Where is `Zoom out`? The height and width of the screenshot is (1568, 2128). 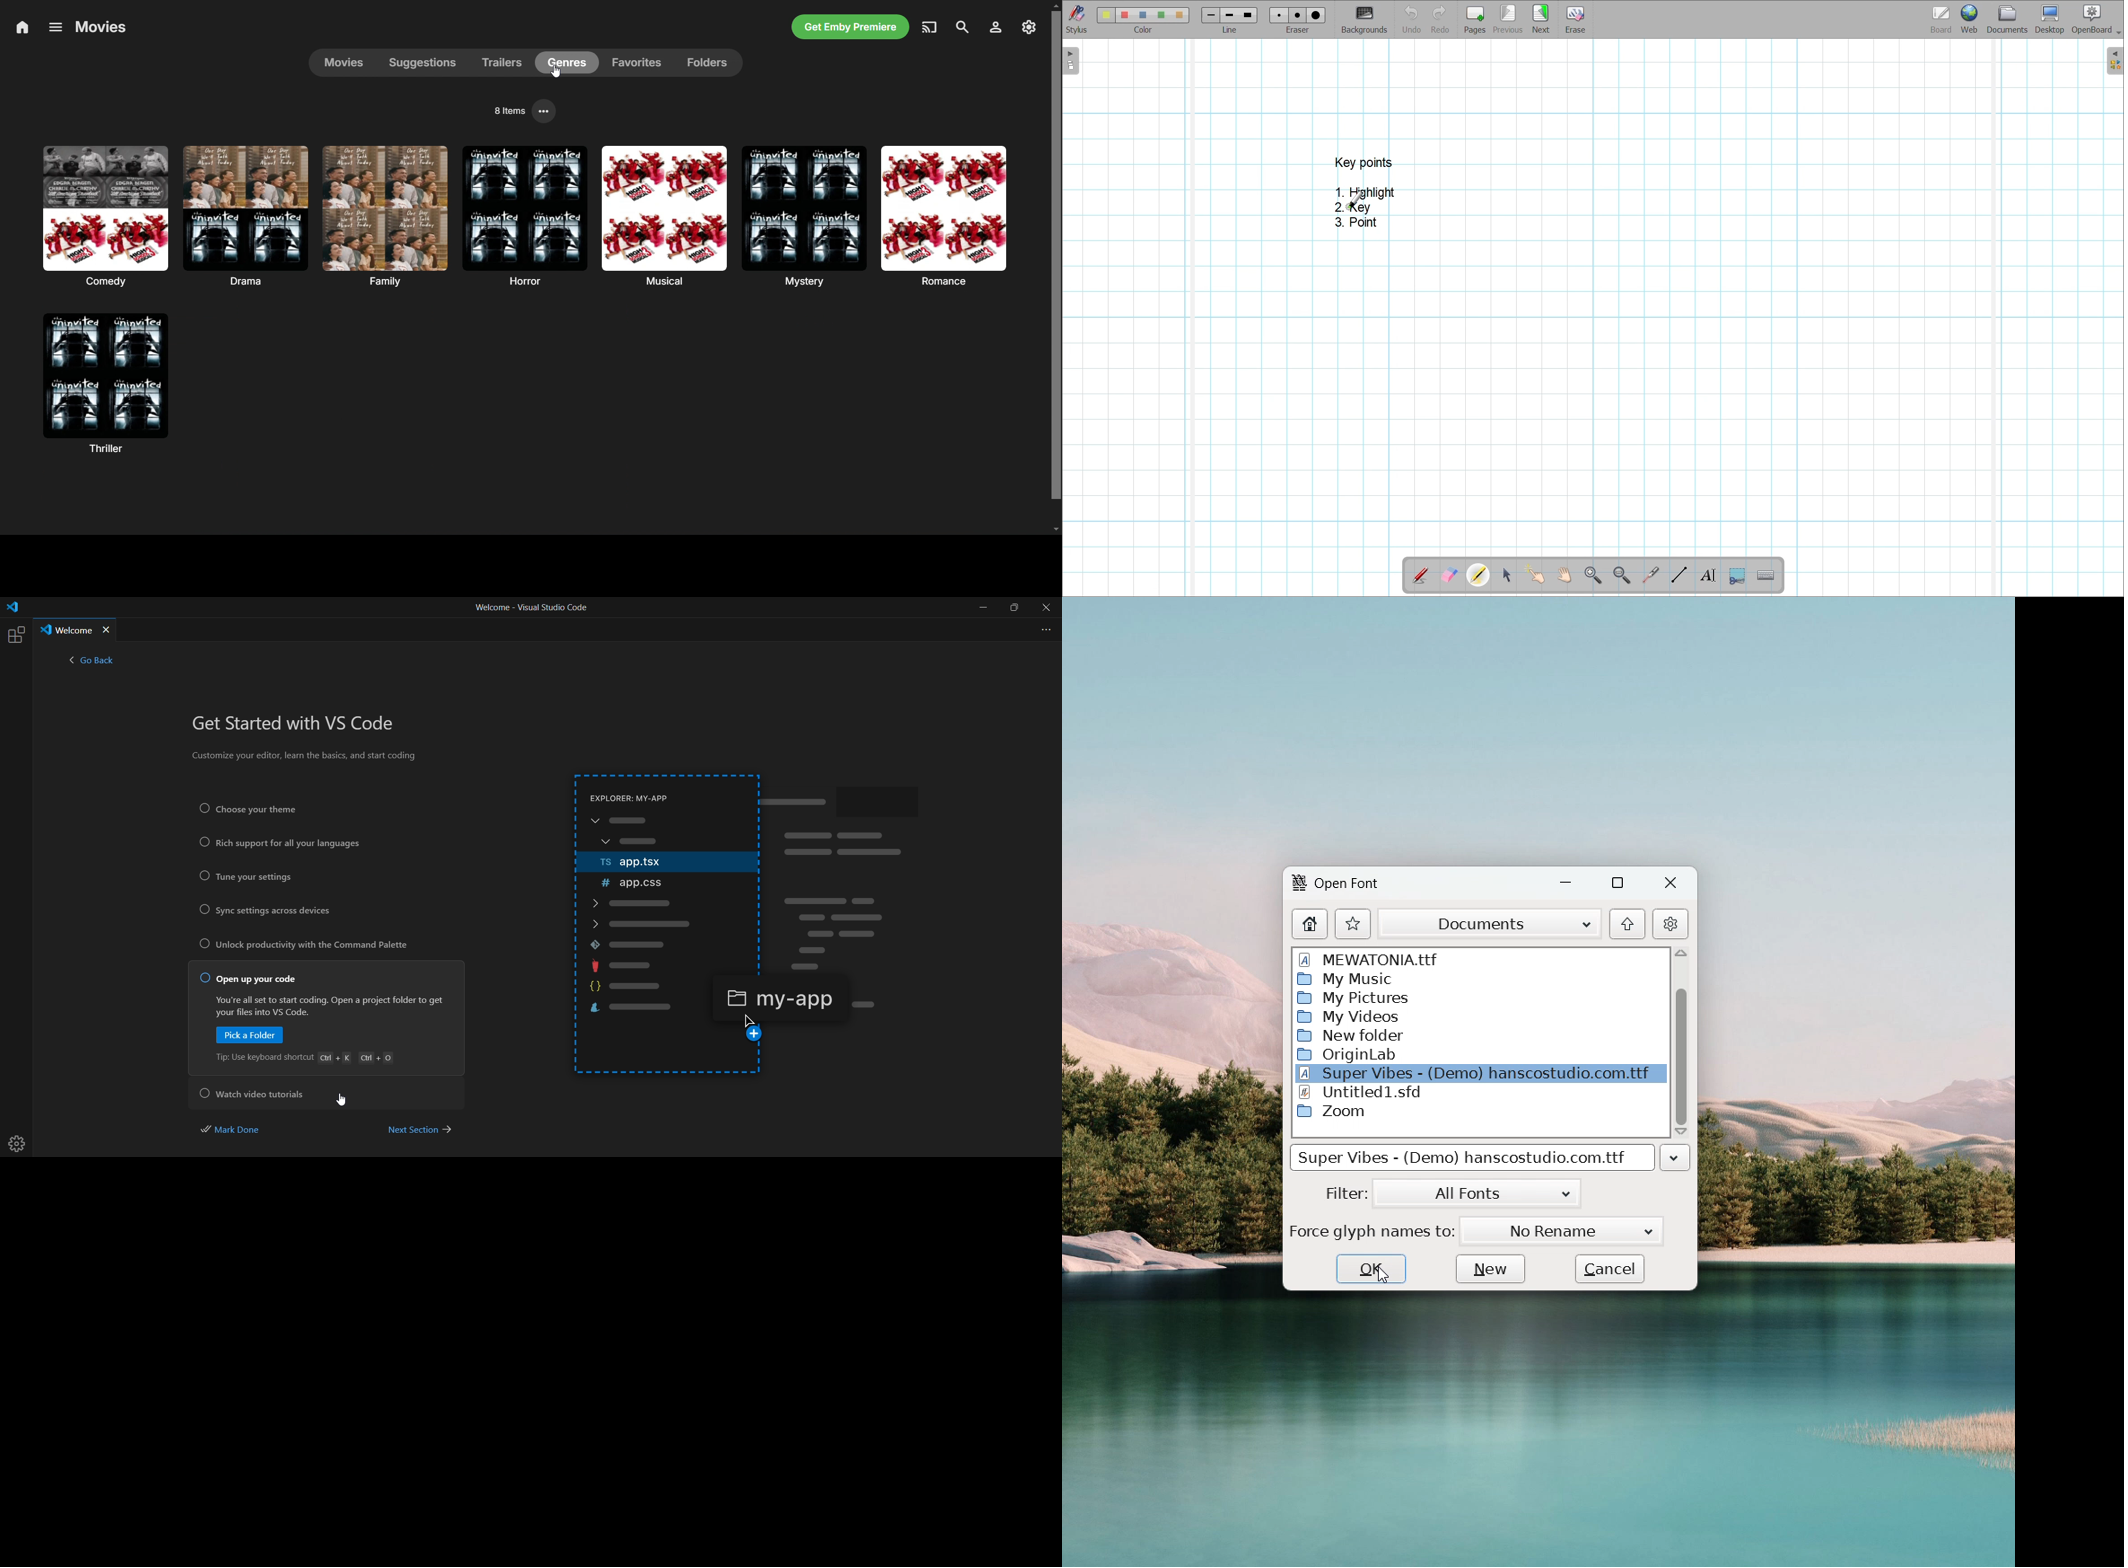
Zoom out is located at coordinates (1622, 576).